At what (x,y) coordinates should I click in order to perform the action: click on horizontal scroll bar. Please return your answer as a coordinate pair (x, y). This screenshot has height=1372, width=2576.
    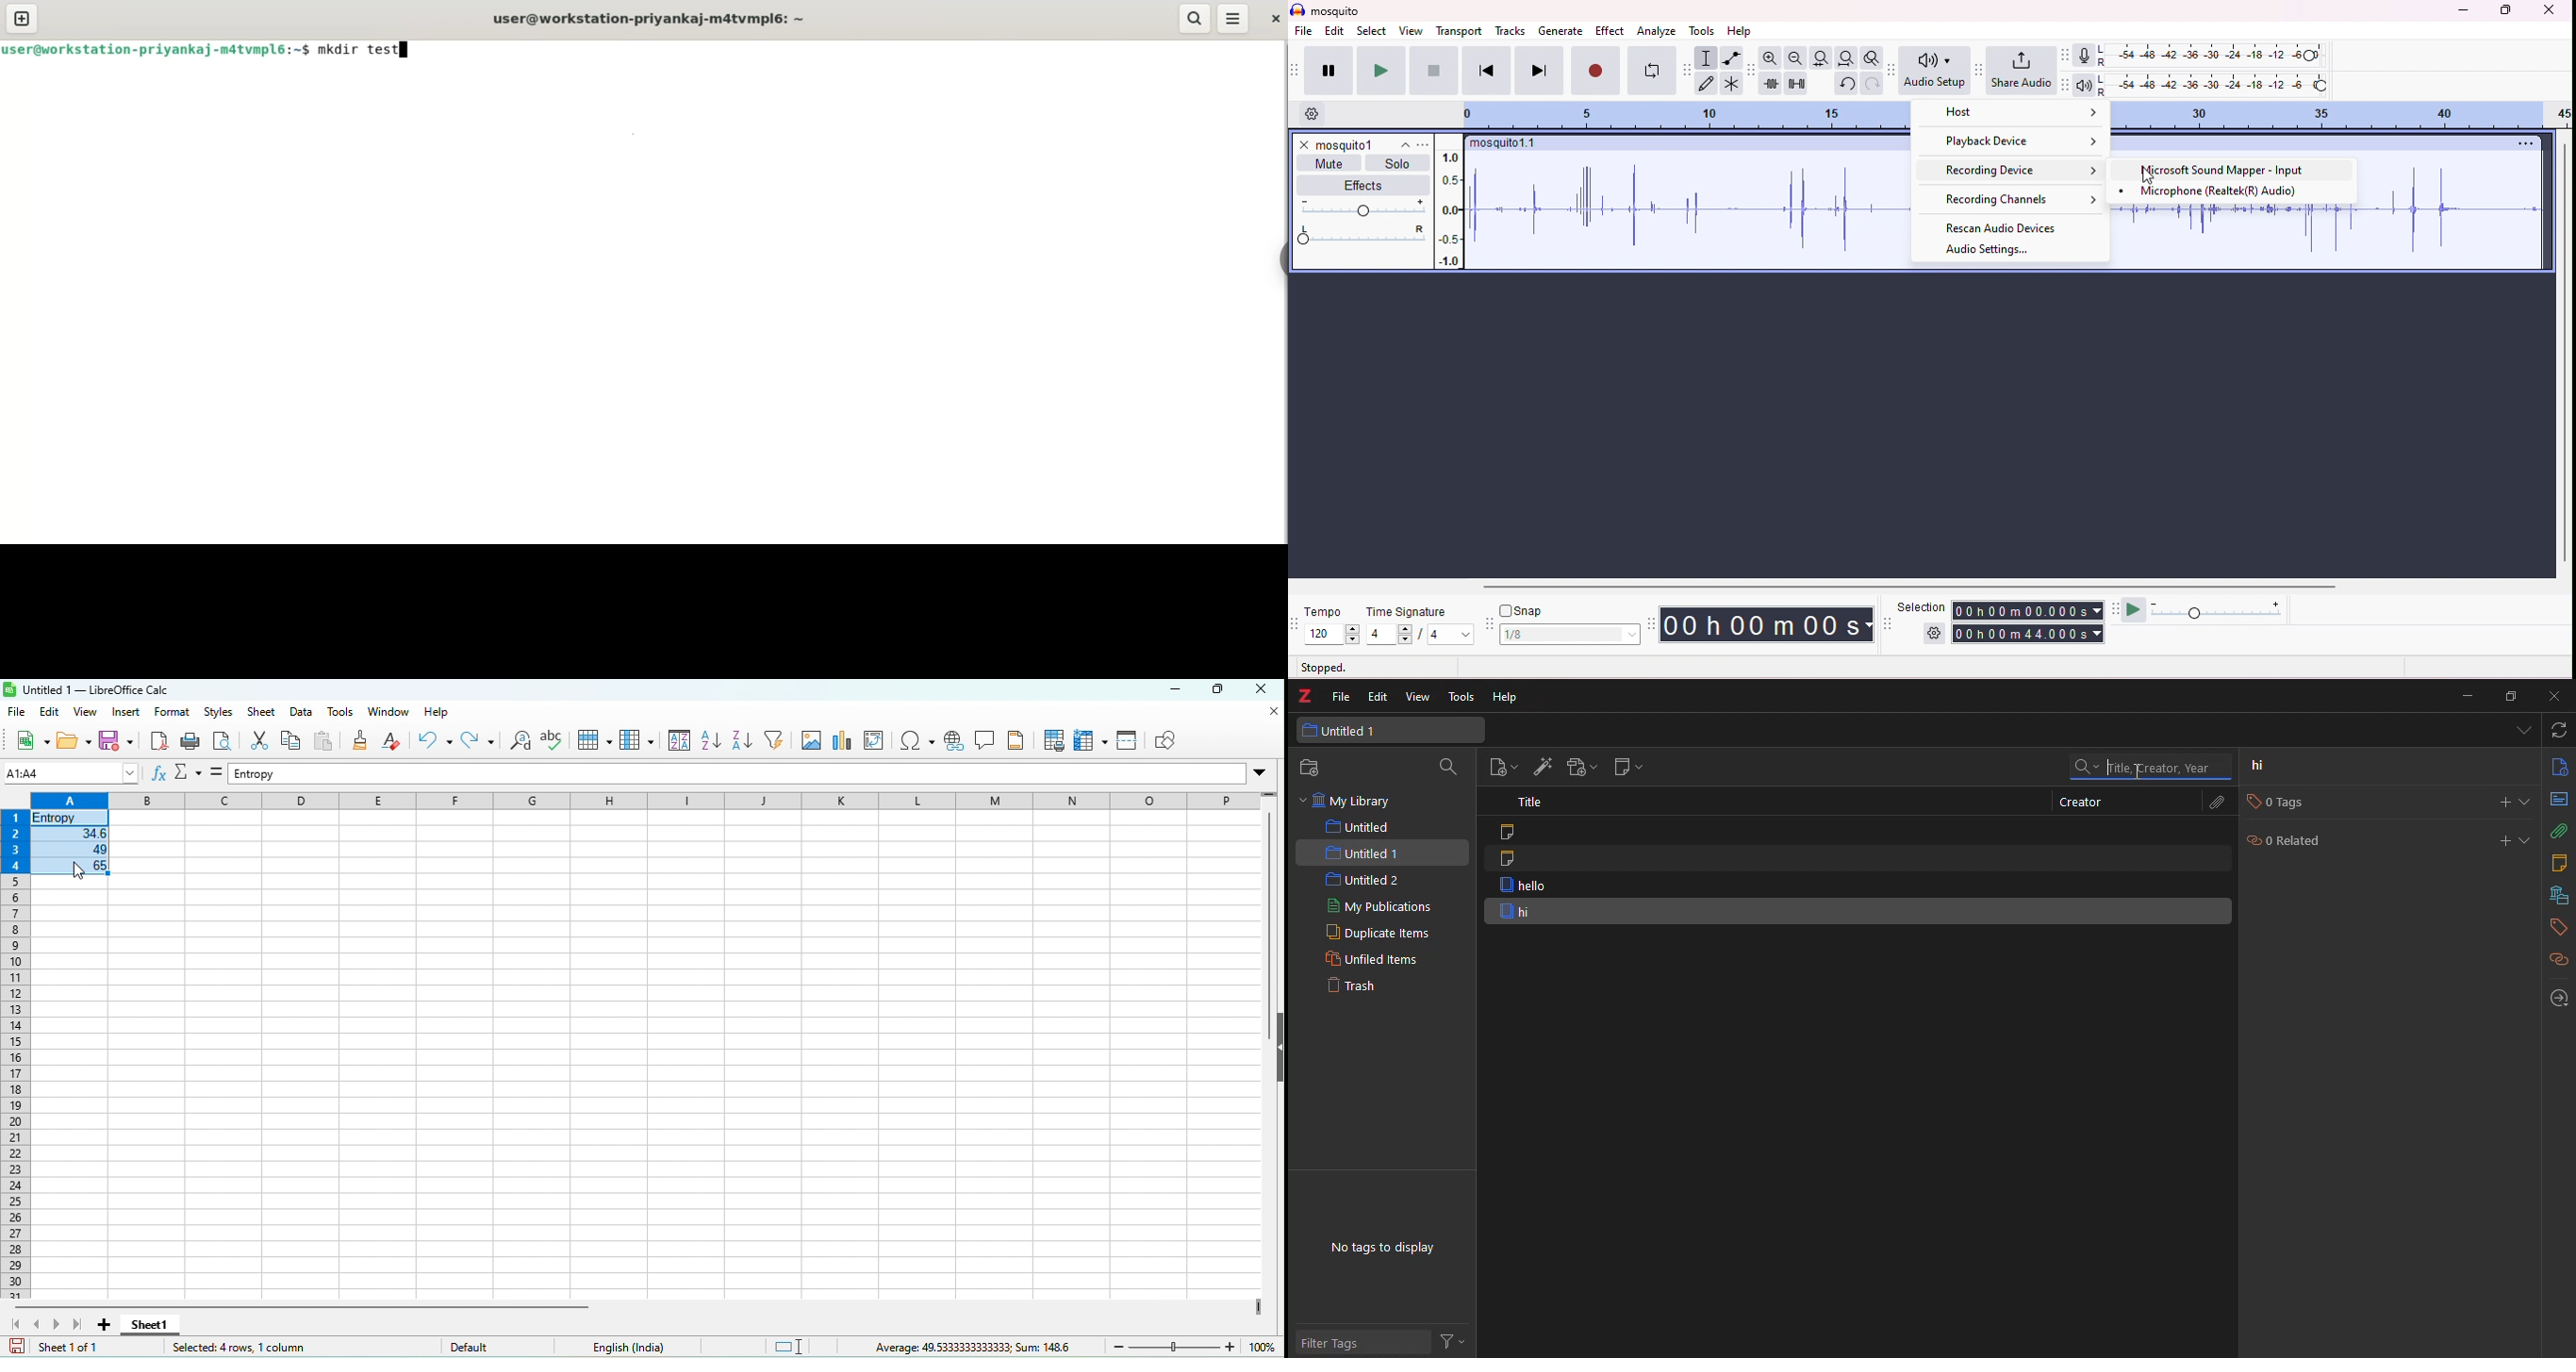
    Looking at the image, I should click on (299, 1306).